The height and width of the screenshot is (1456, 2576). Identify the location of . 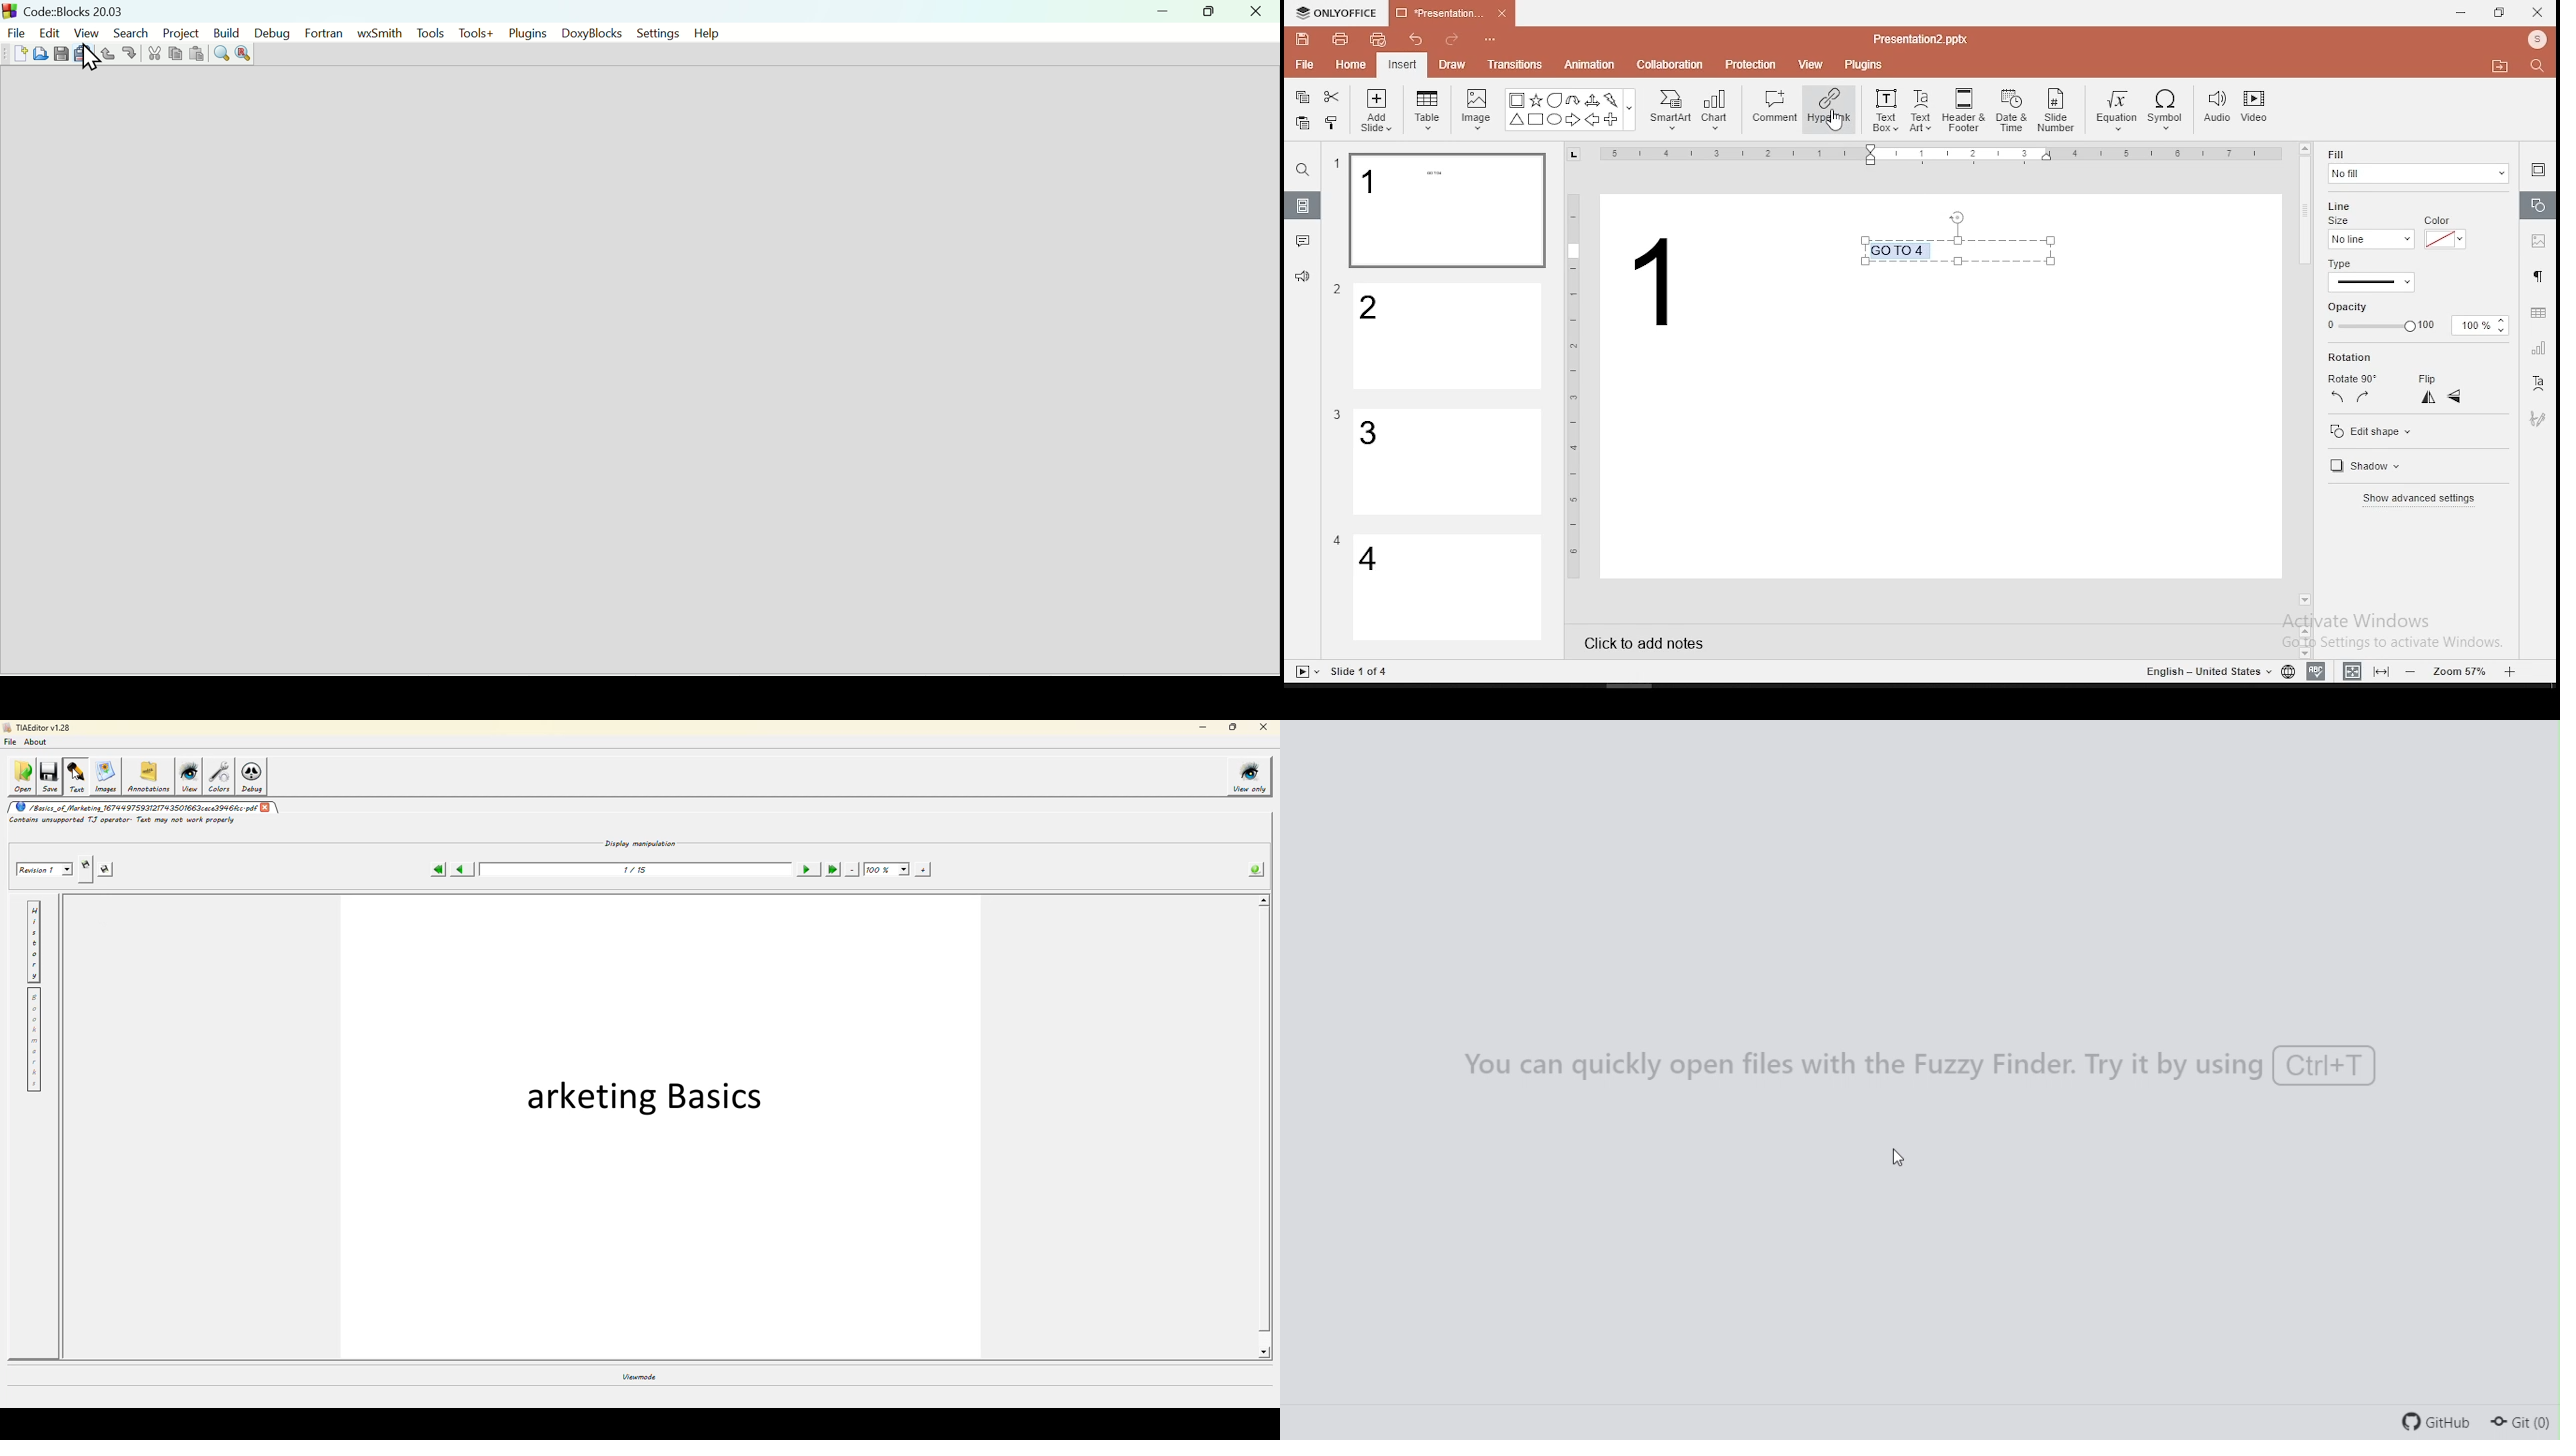
(1361, 672).